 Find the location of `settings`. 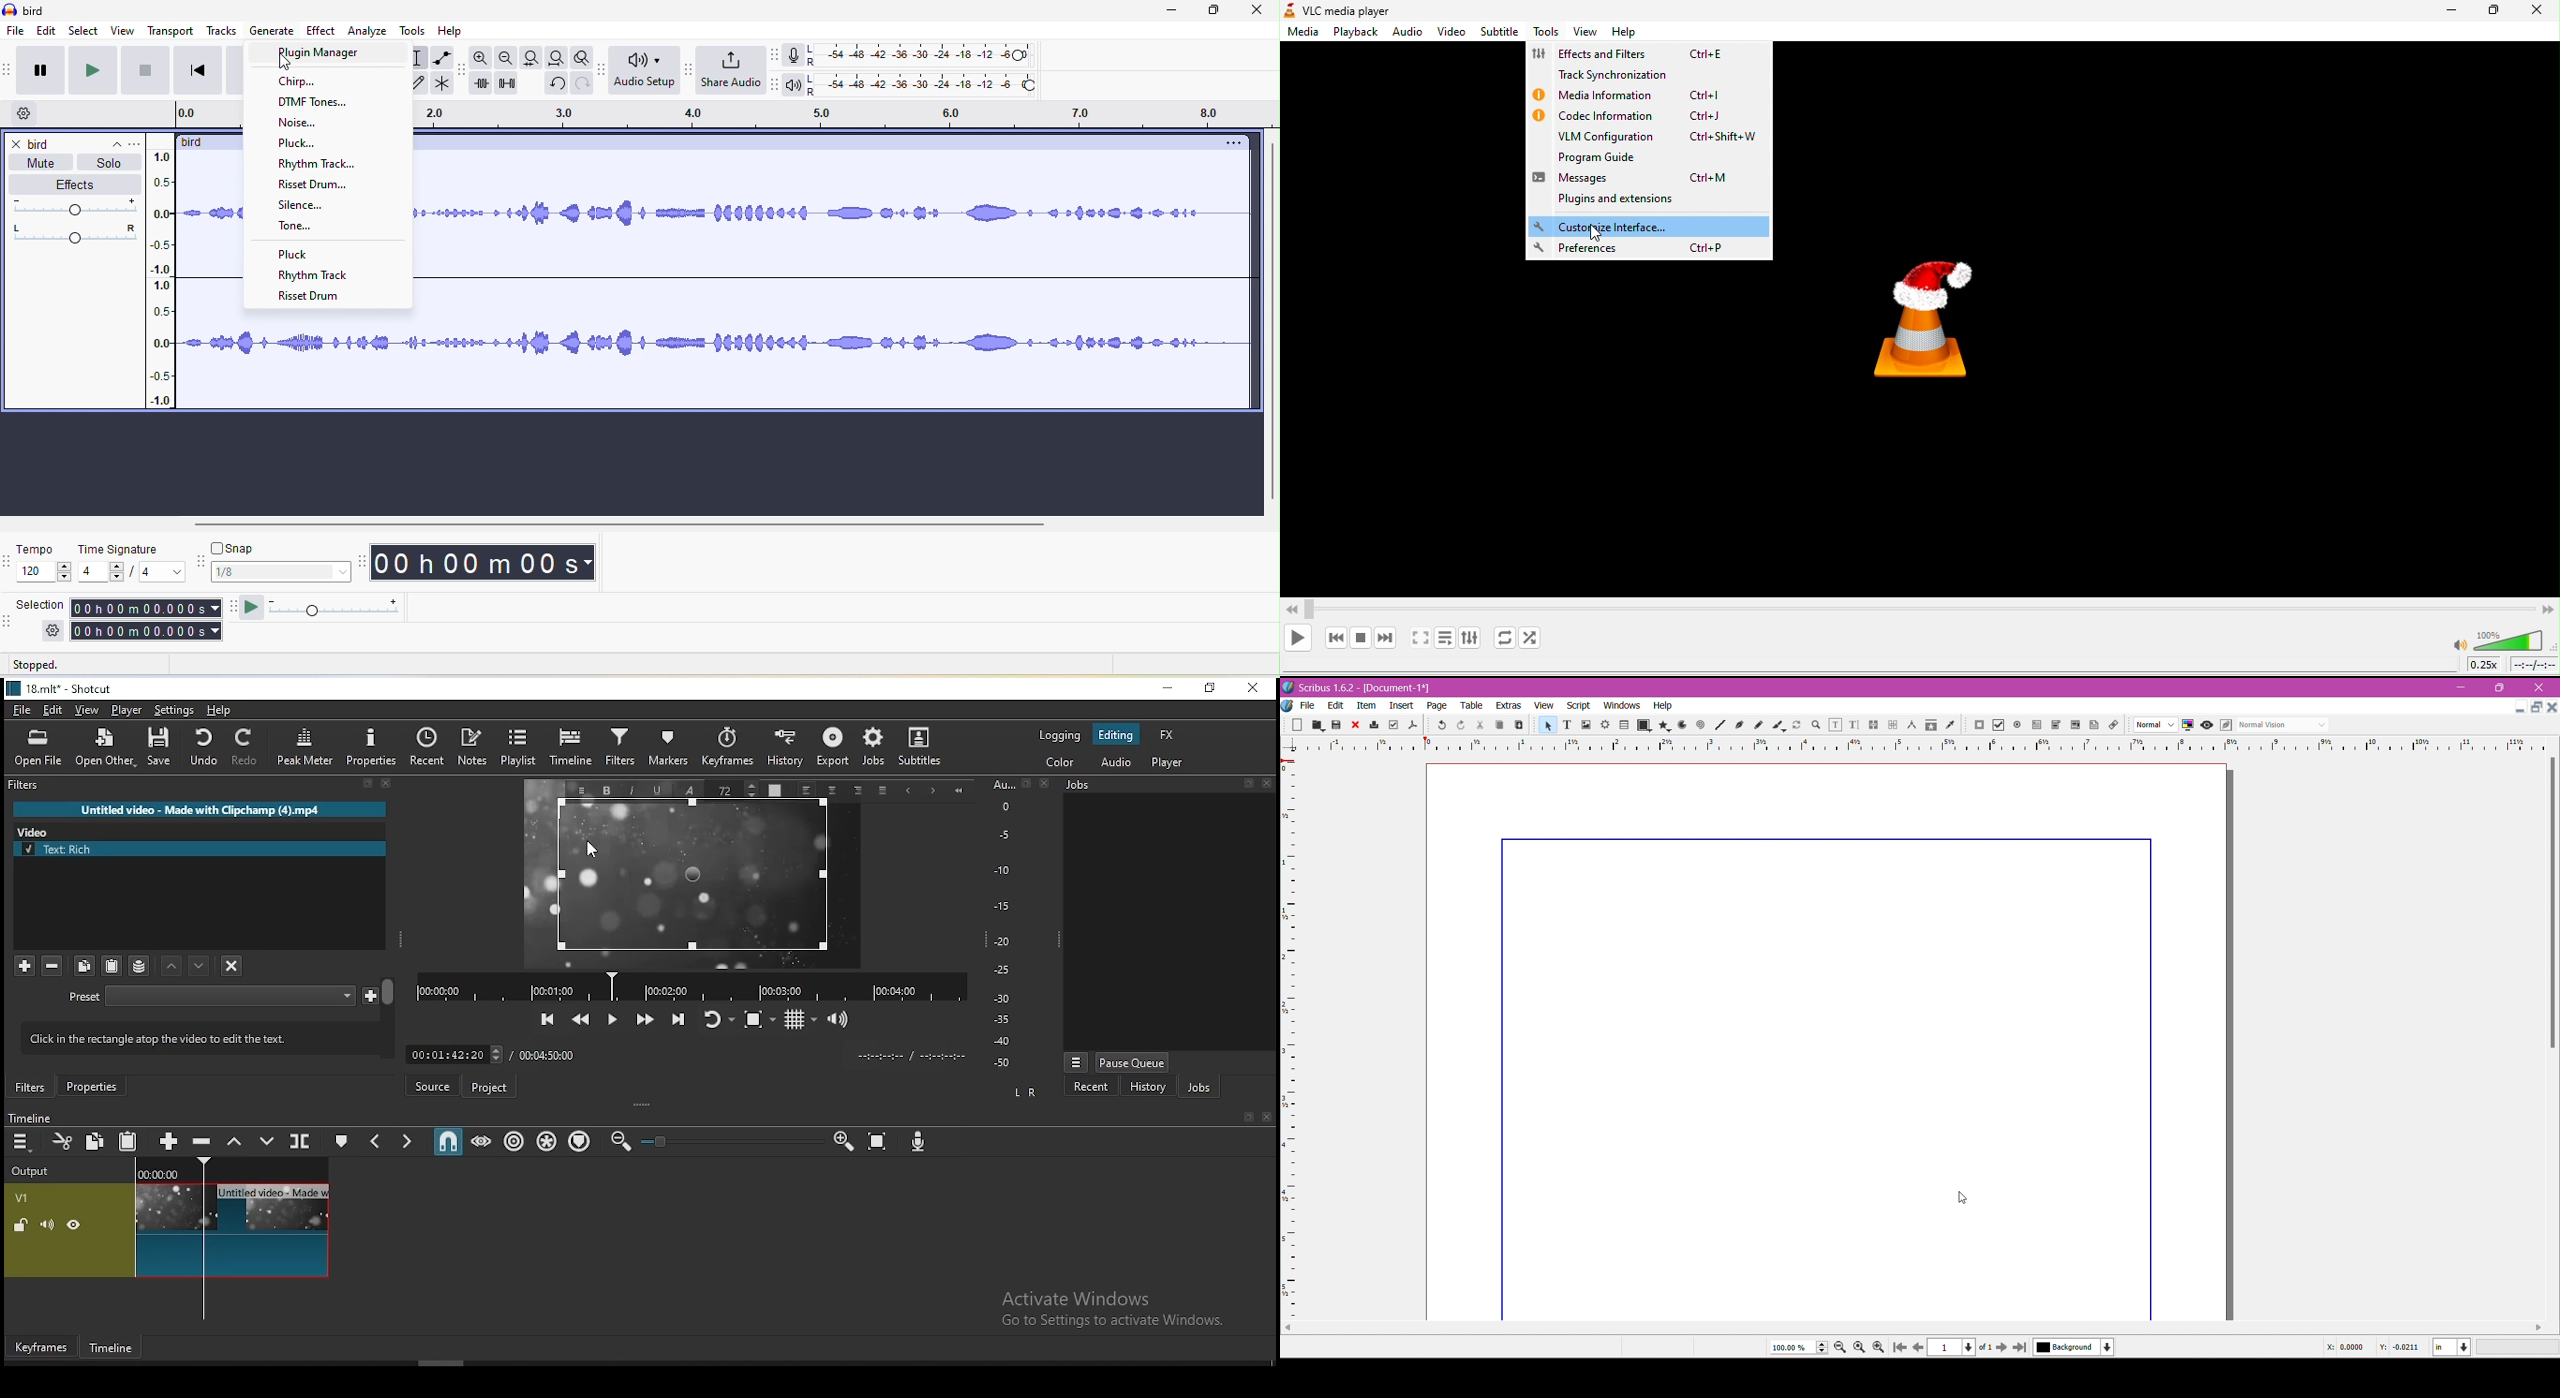

settings is located at coordinates (173, 711).